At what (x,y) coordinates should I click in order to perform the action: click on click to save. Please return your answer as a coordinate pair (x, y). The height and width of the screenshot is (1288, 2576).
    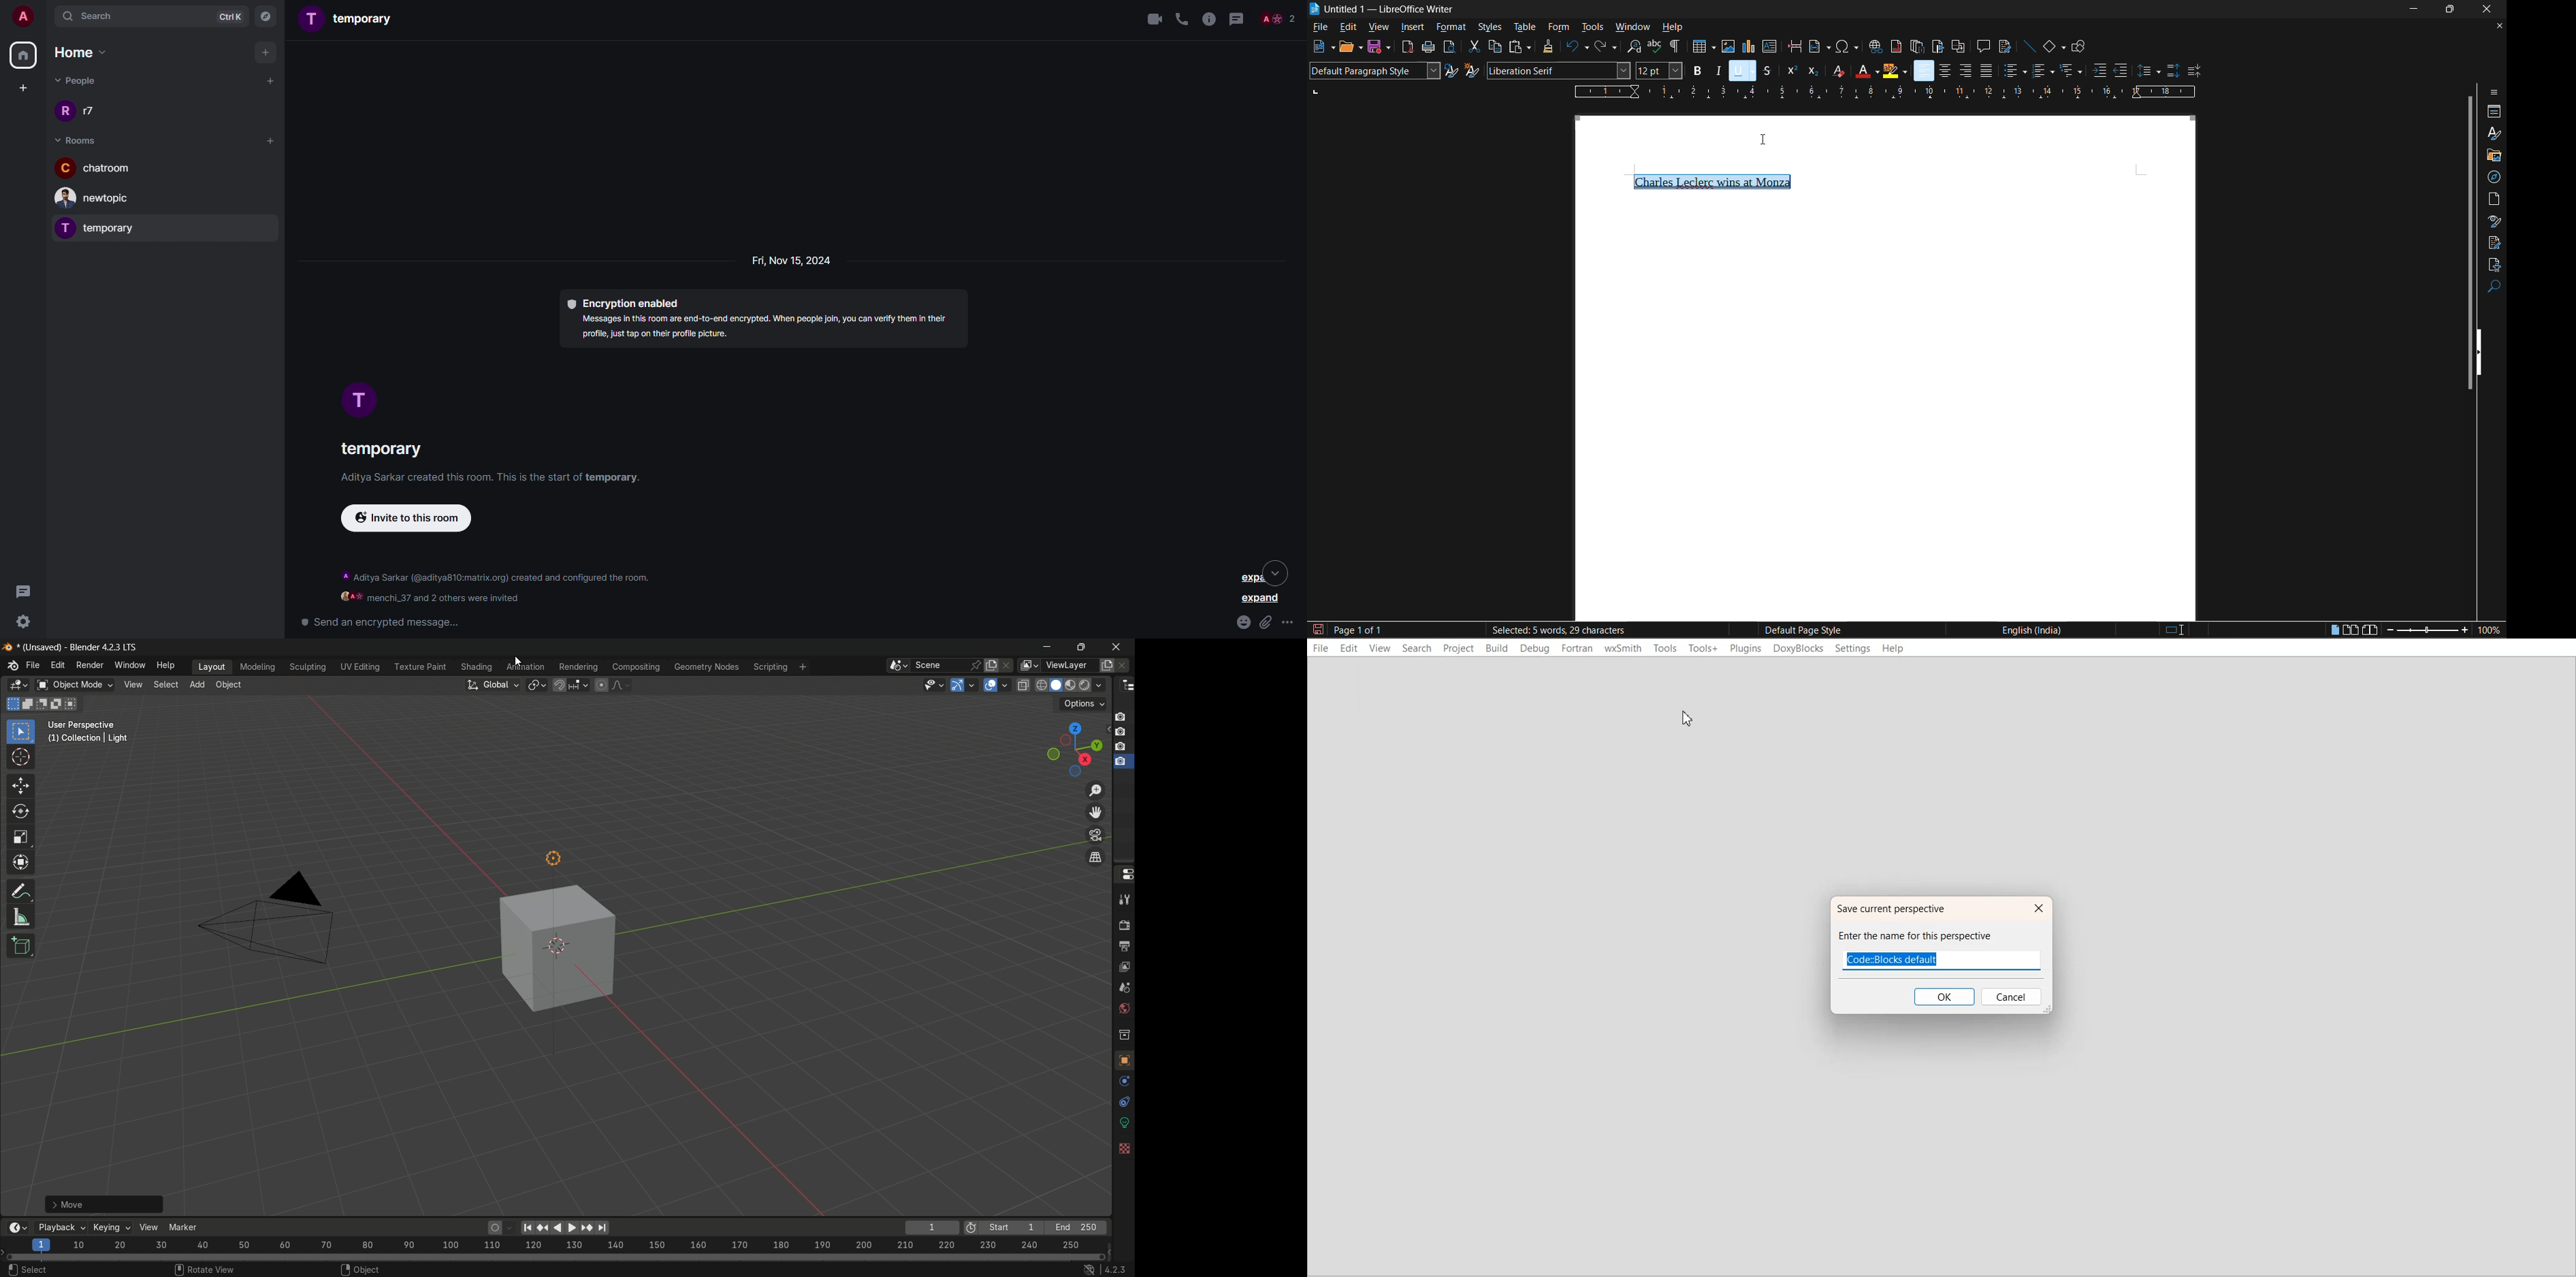
    Looking at the image, I should click on (1320, 630).